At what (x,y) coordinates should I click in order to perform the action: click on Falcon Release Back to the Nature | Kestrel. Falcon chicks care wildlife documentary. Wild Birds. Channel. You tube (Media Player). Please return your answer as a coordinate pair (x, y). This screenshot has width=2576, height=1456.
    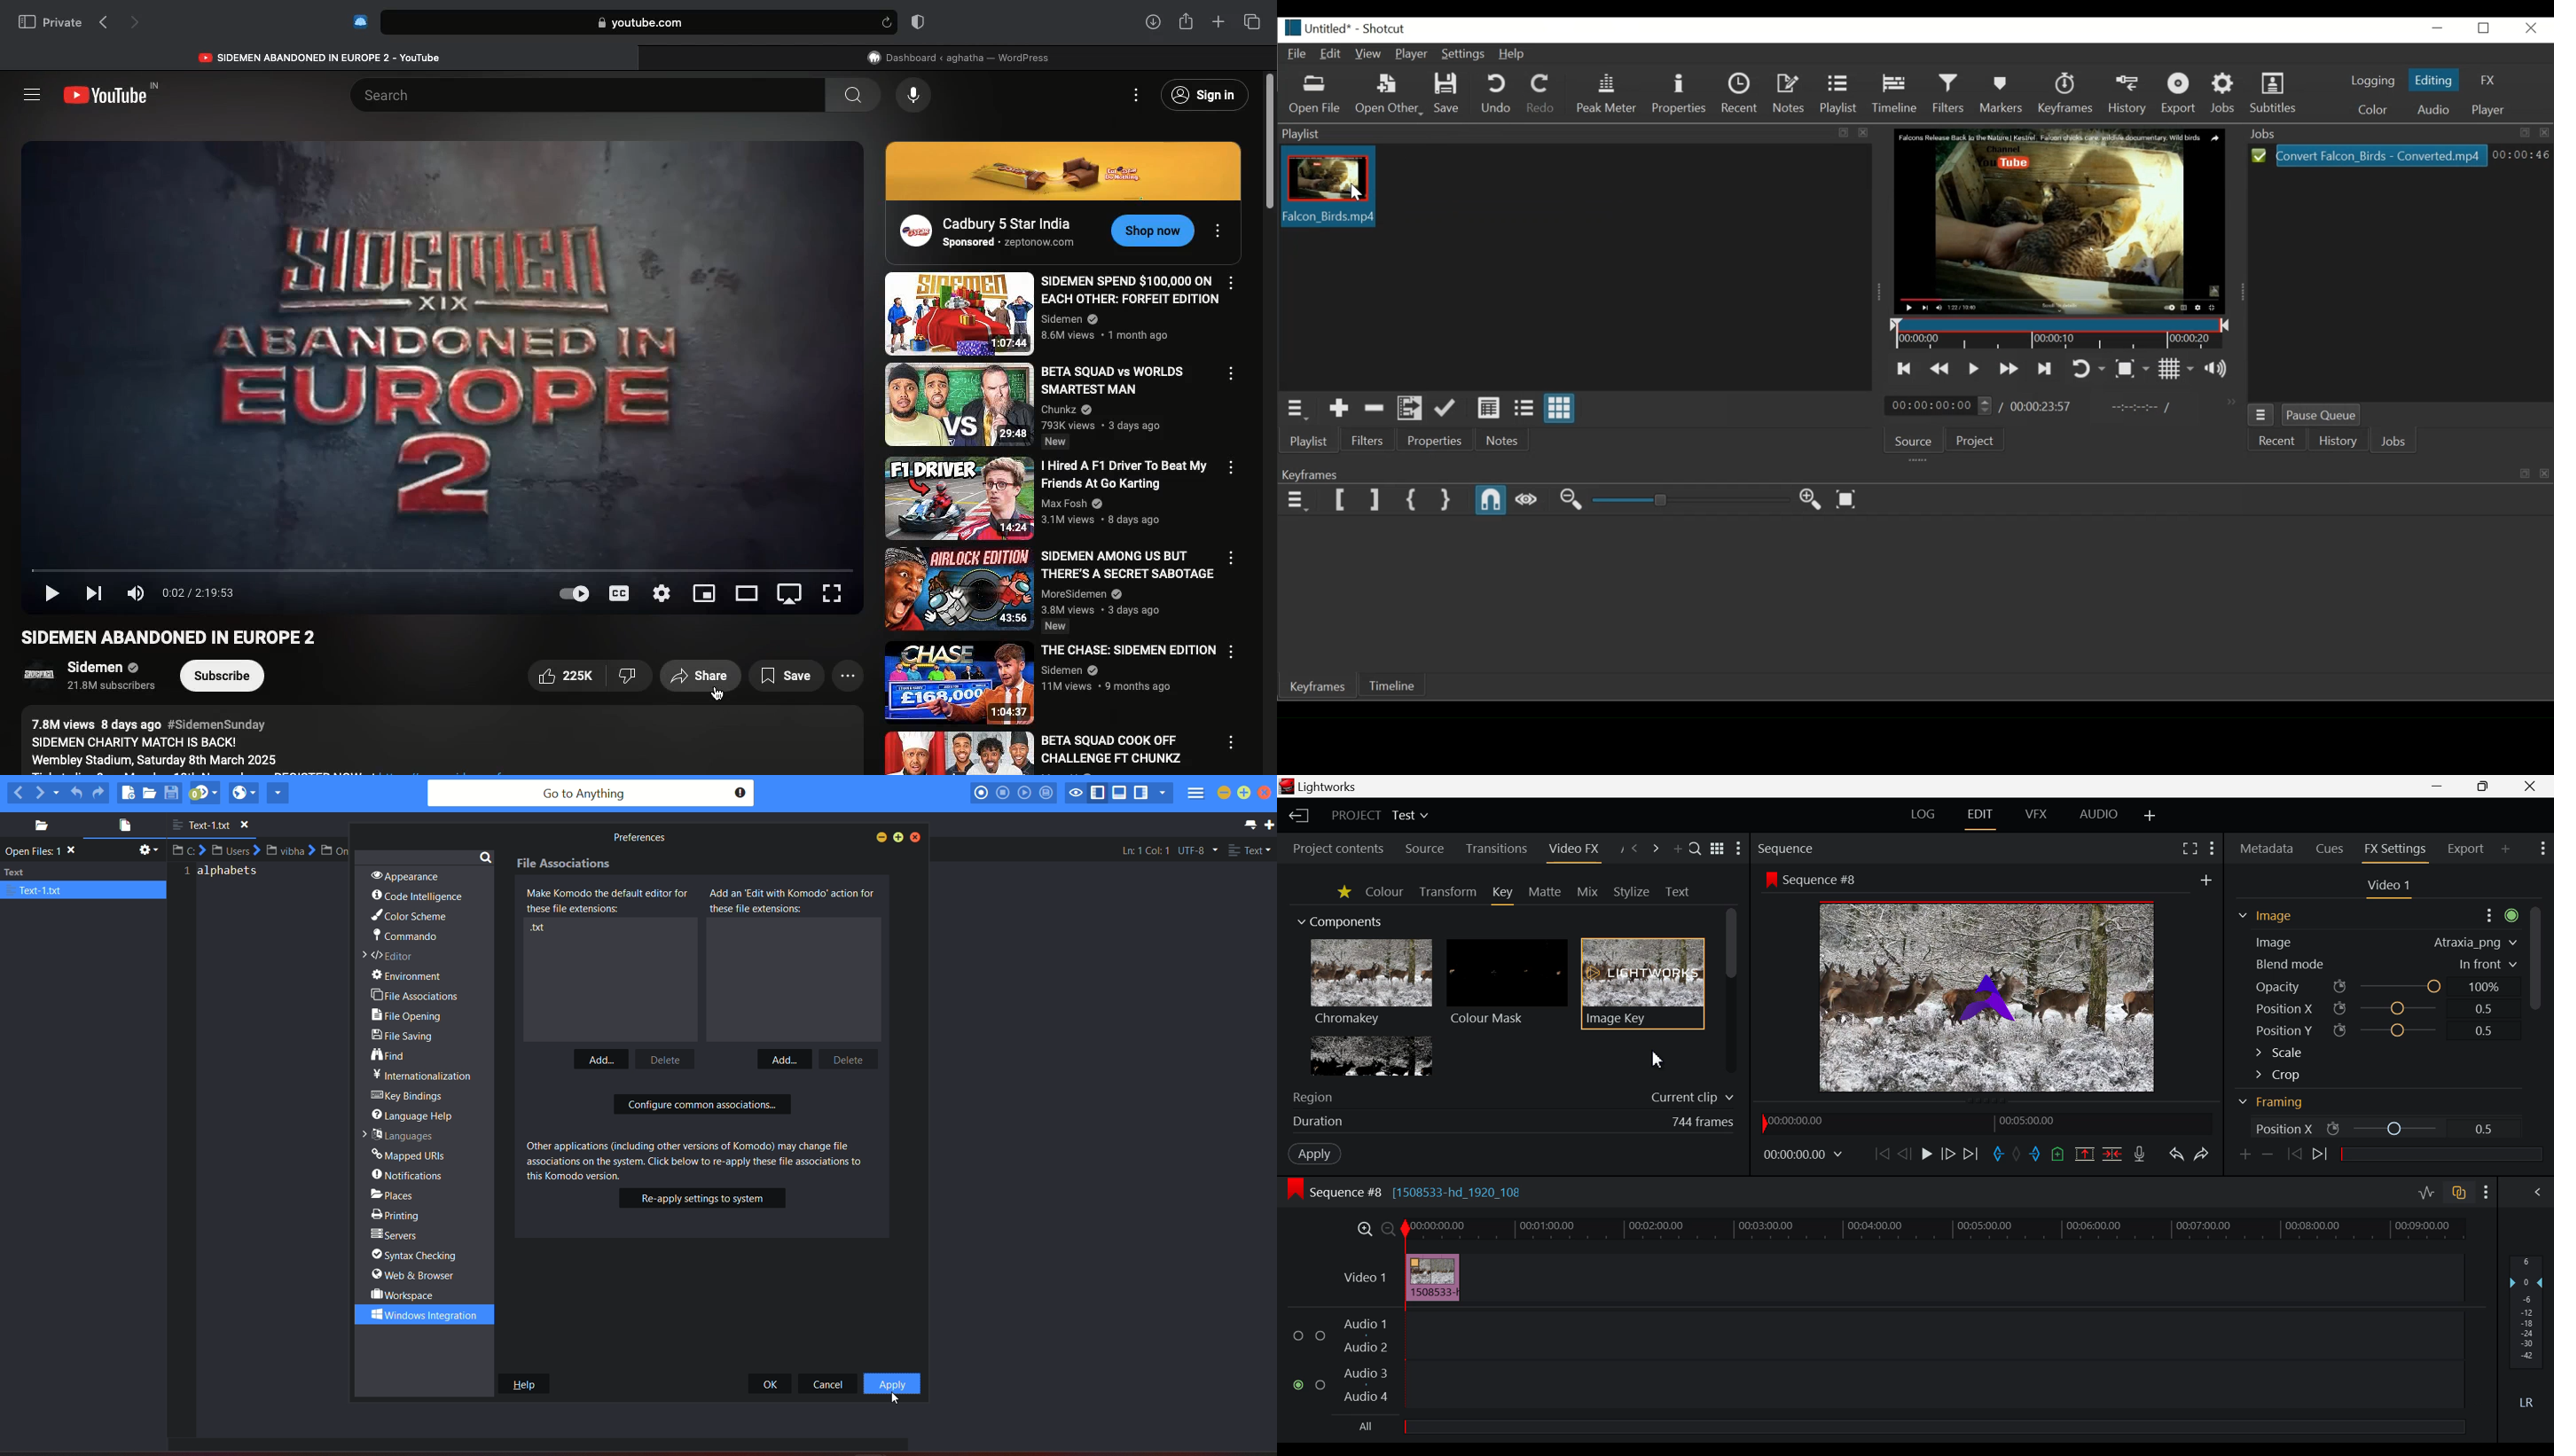
    Looking at the image, I should click on (2066, 219).